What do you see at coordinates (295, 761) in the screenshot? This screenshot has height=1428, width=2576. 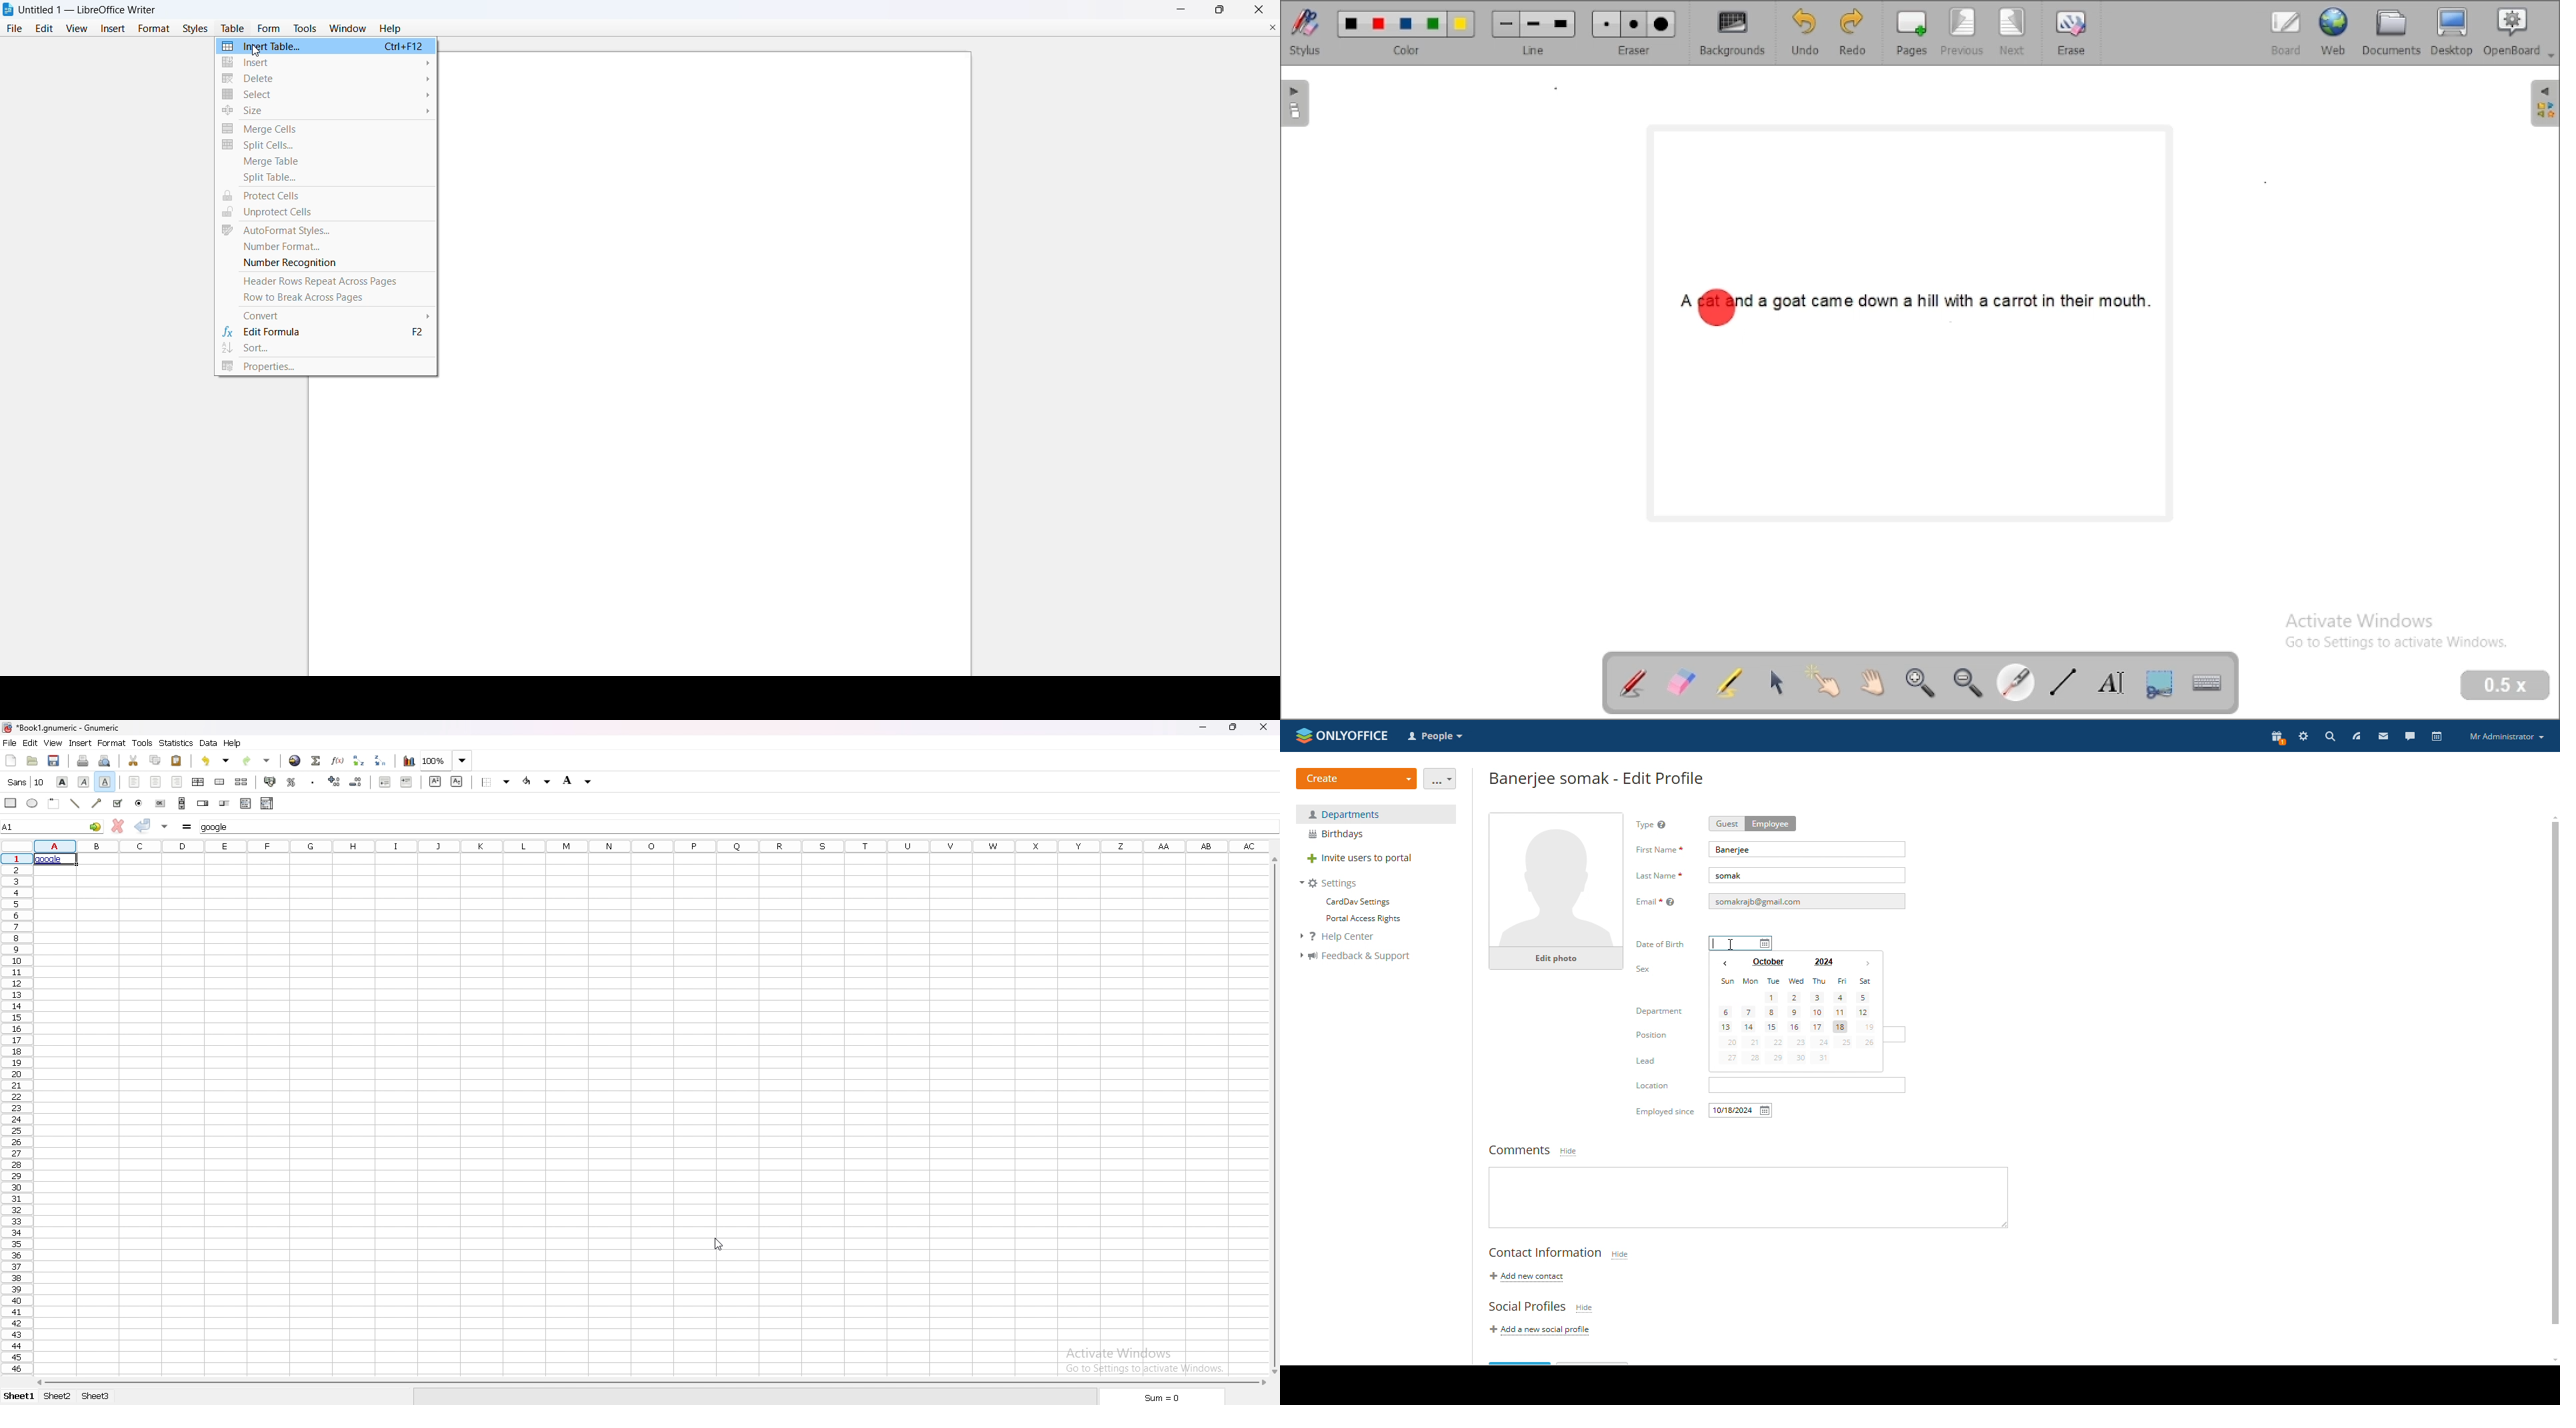 I see `hyperlink` at bounding box center [295, 761].